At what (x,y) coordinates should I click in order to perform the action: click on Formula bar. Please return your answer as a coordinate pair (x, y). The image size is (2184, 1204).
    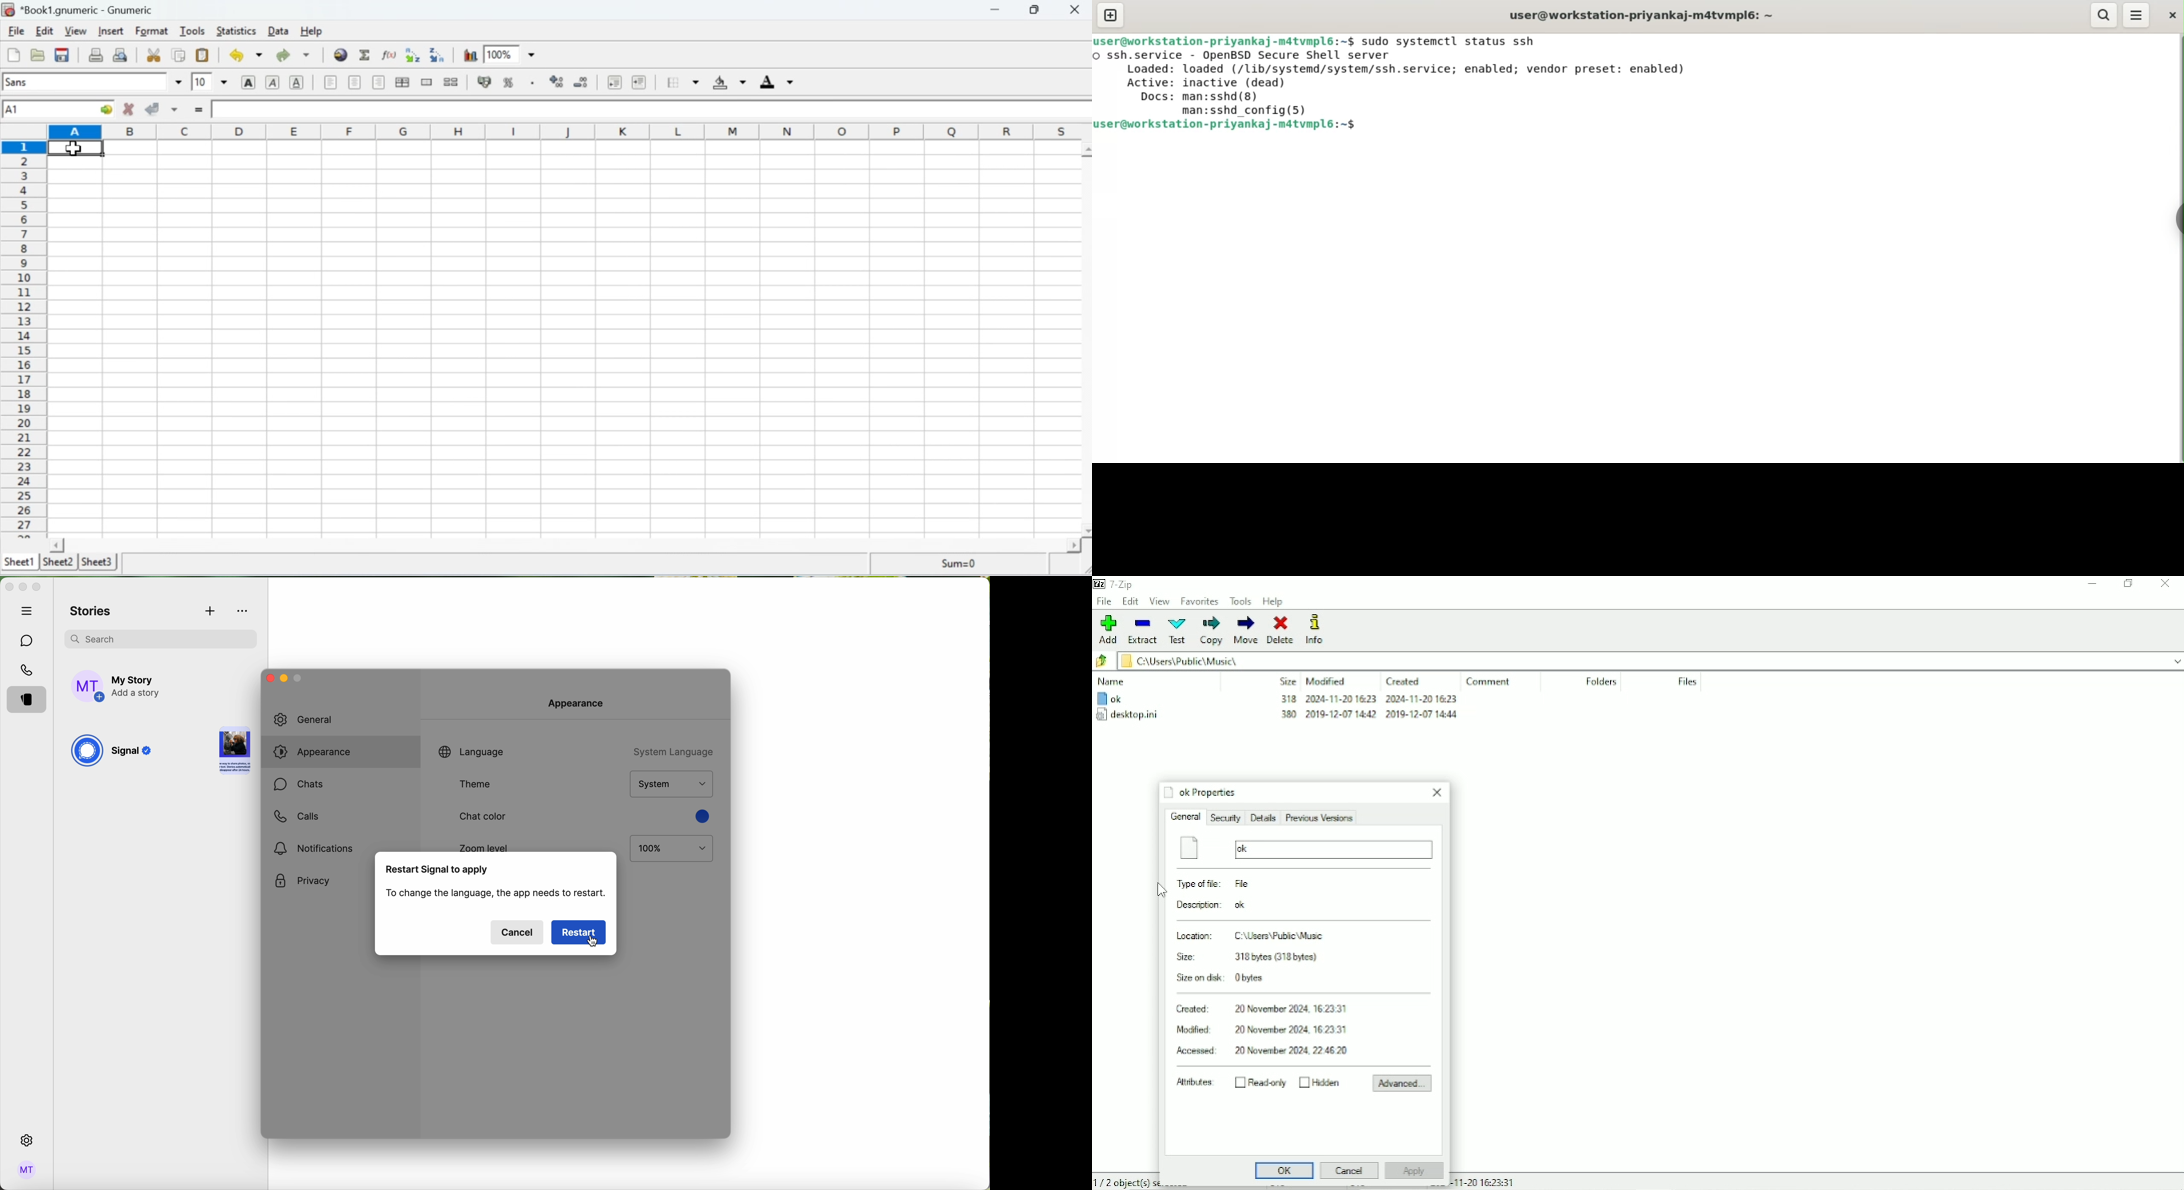
    Looking at the image, I should click on (645, 110).